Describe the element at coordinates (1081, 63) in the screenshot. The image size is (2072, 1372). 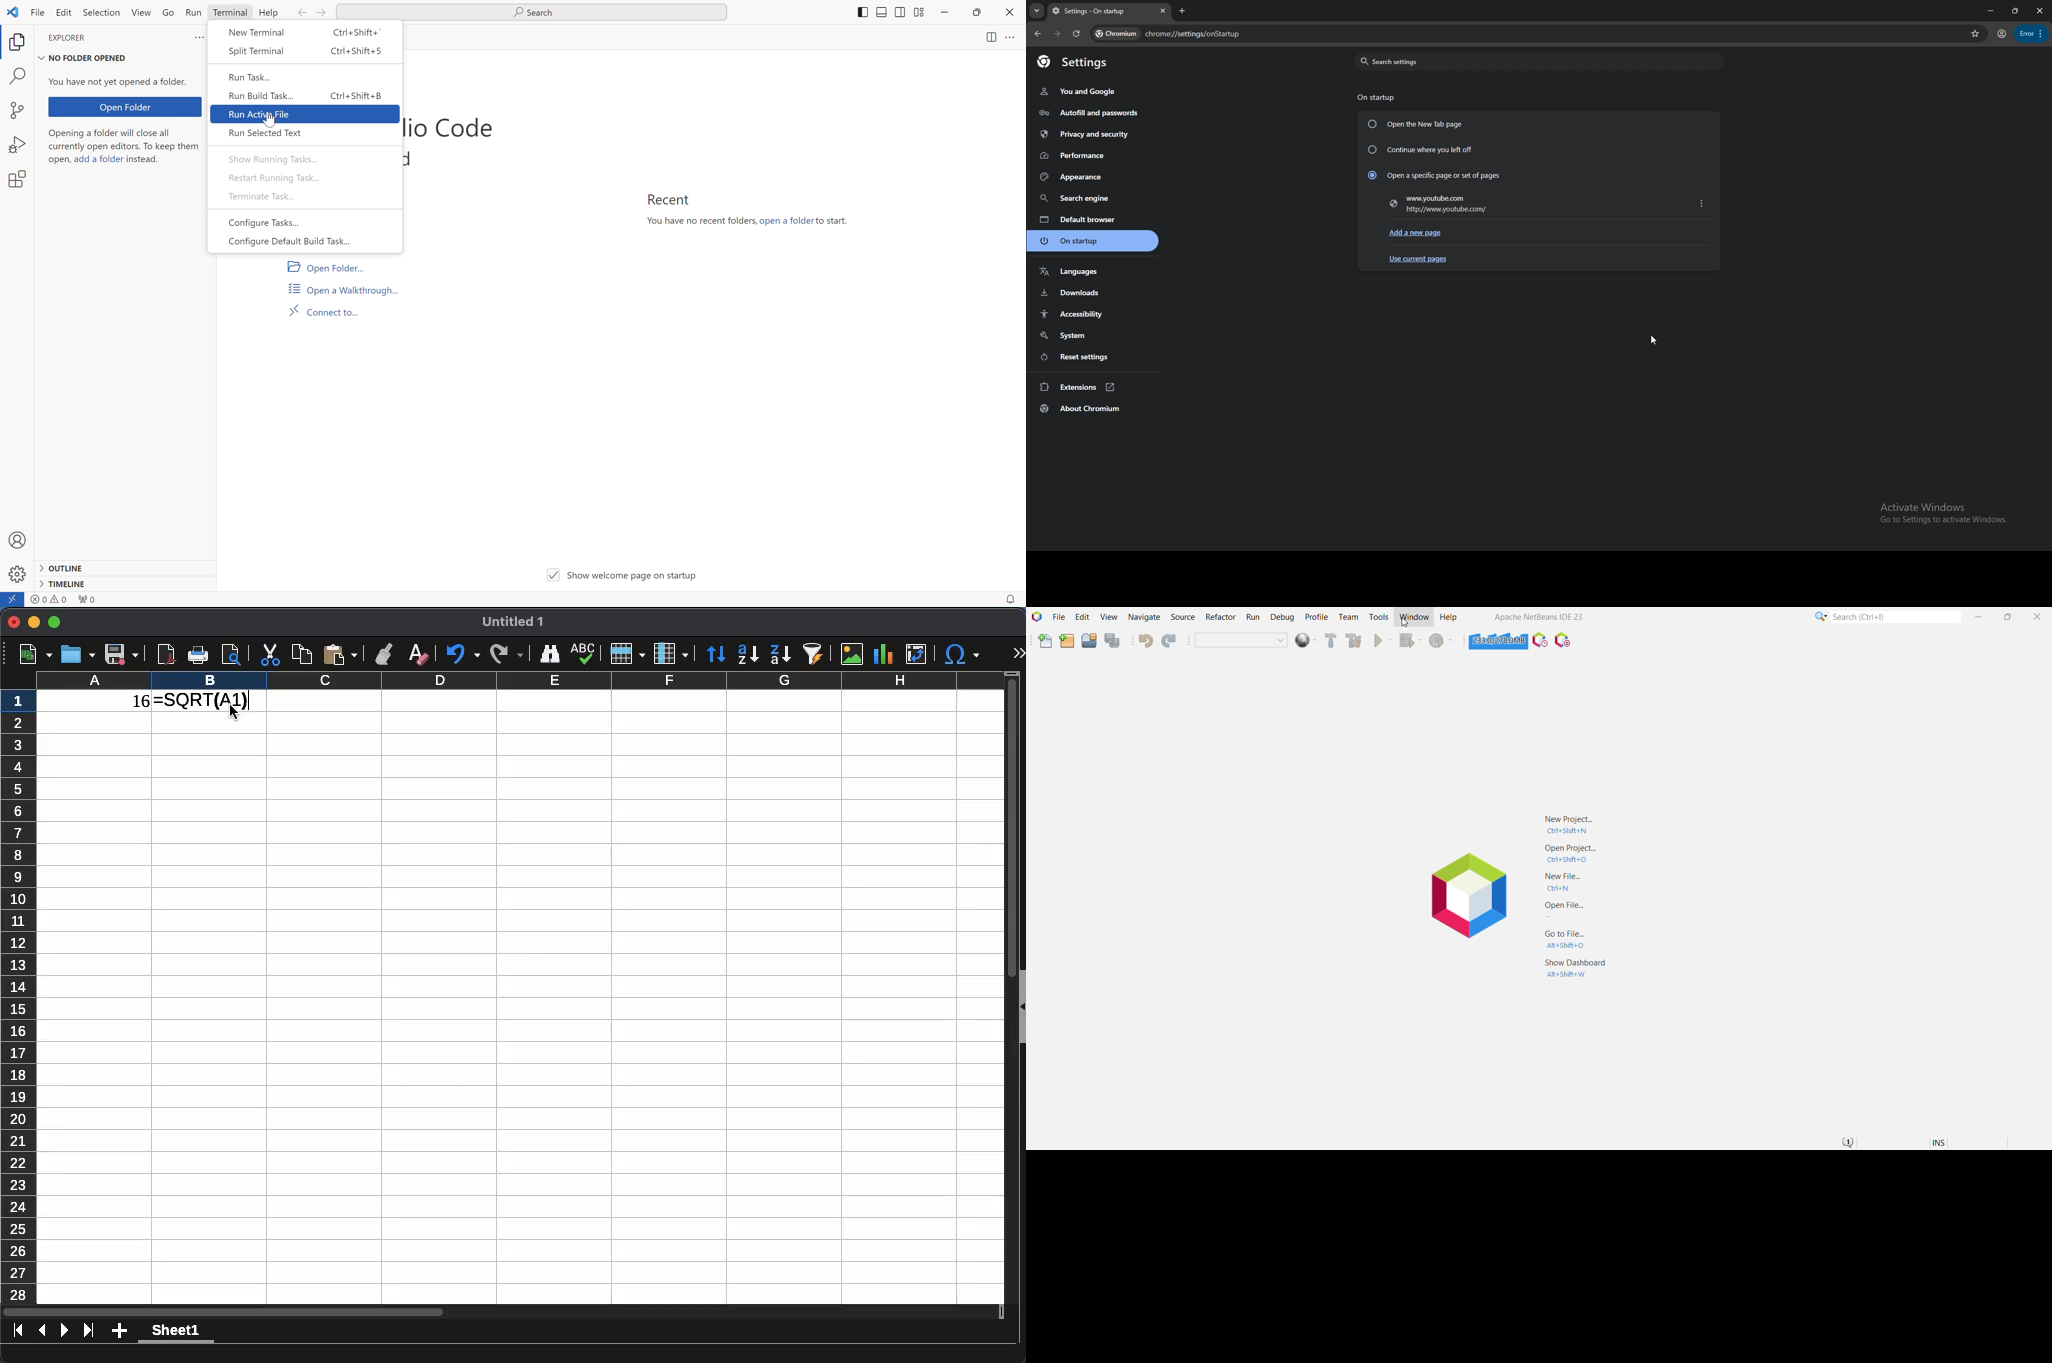
I see `settings` at that location.